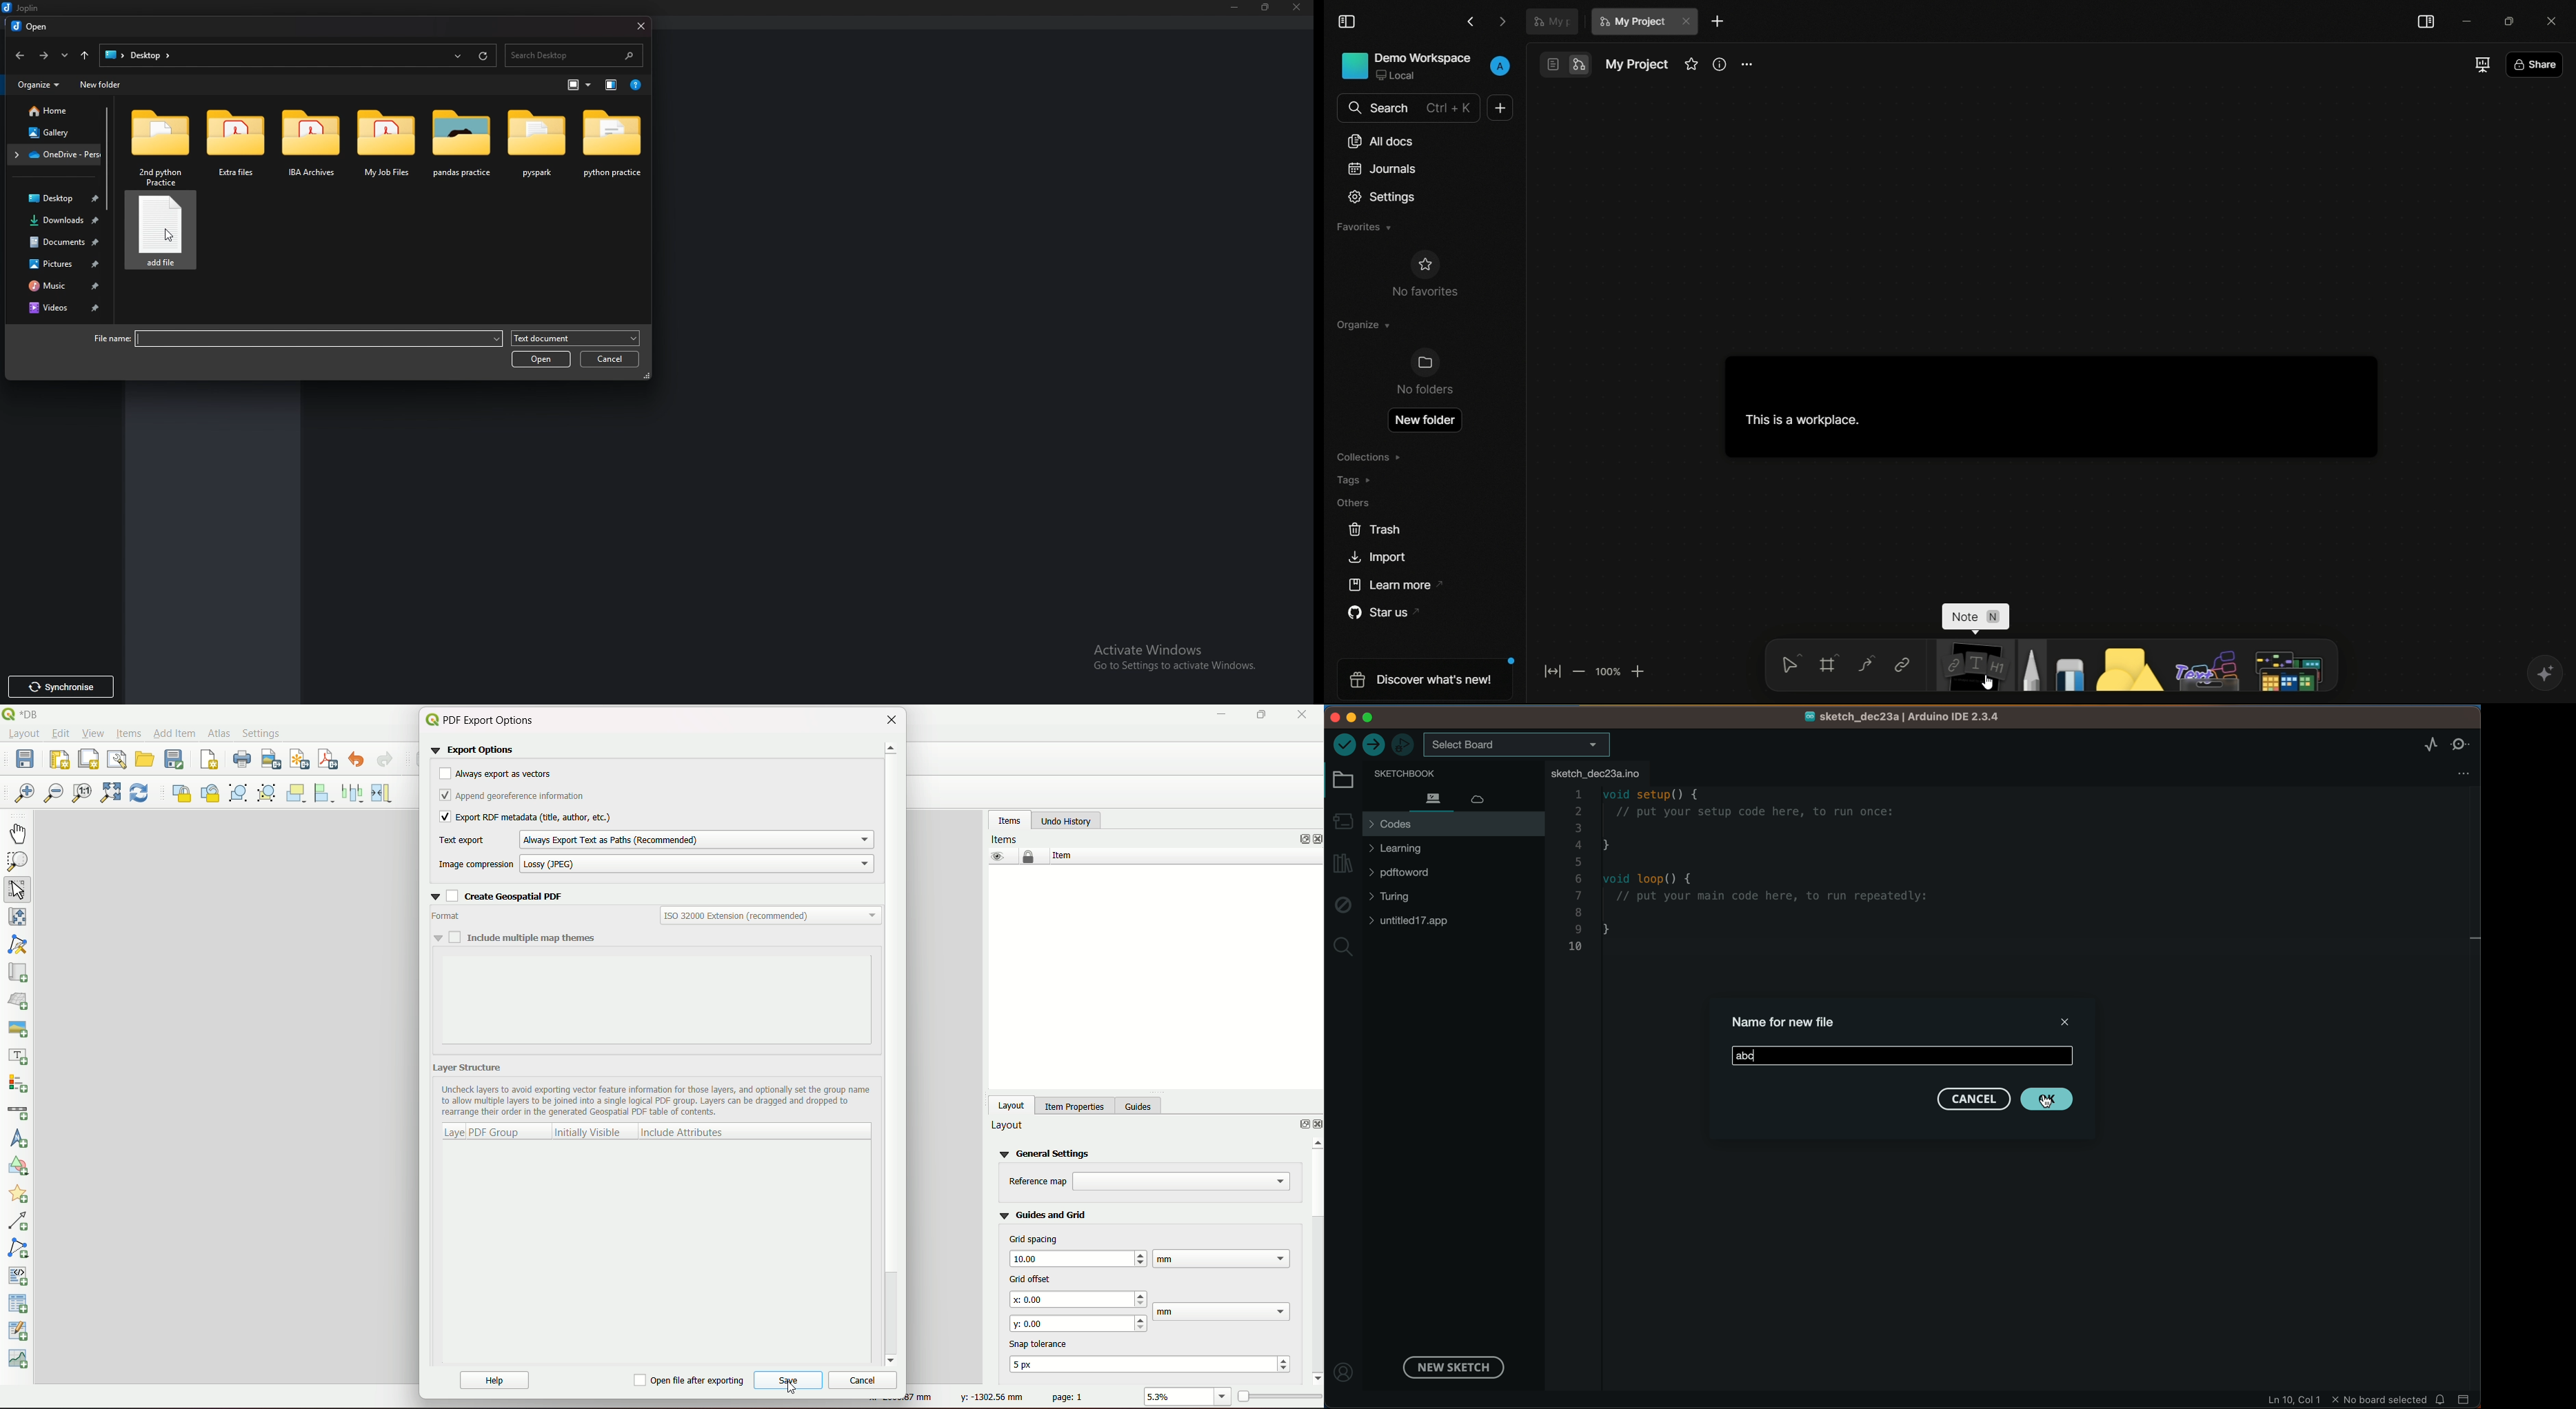 This screenshot has height=1428, width=2576. I want to click on path, so click(139, 56).